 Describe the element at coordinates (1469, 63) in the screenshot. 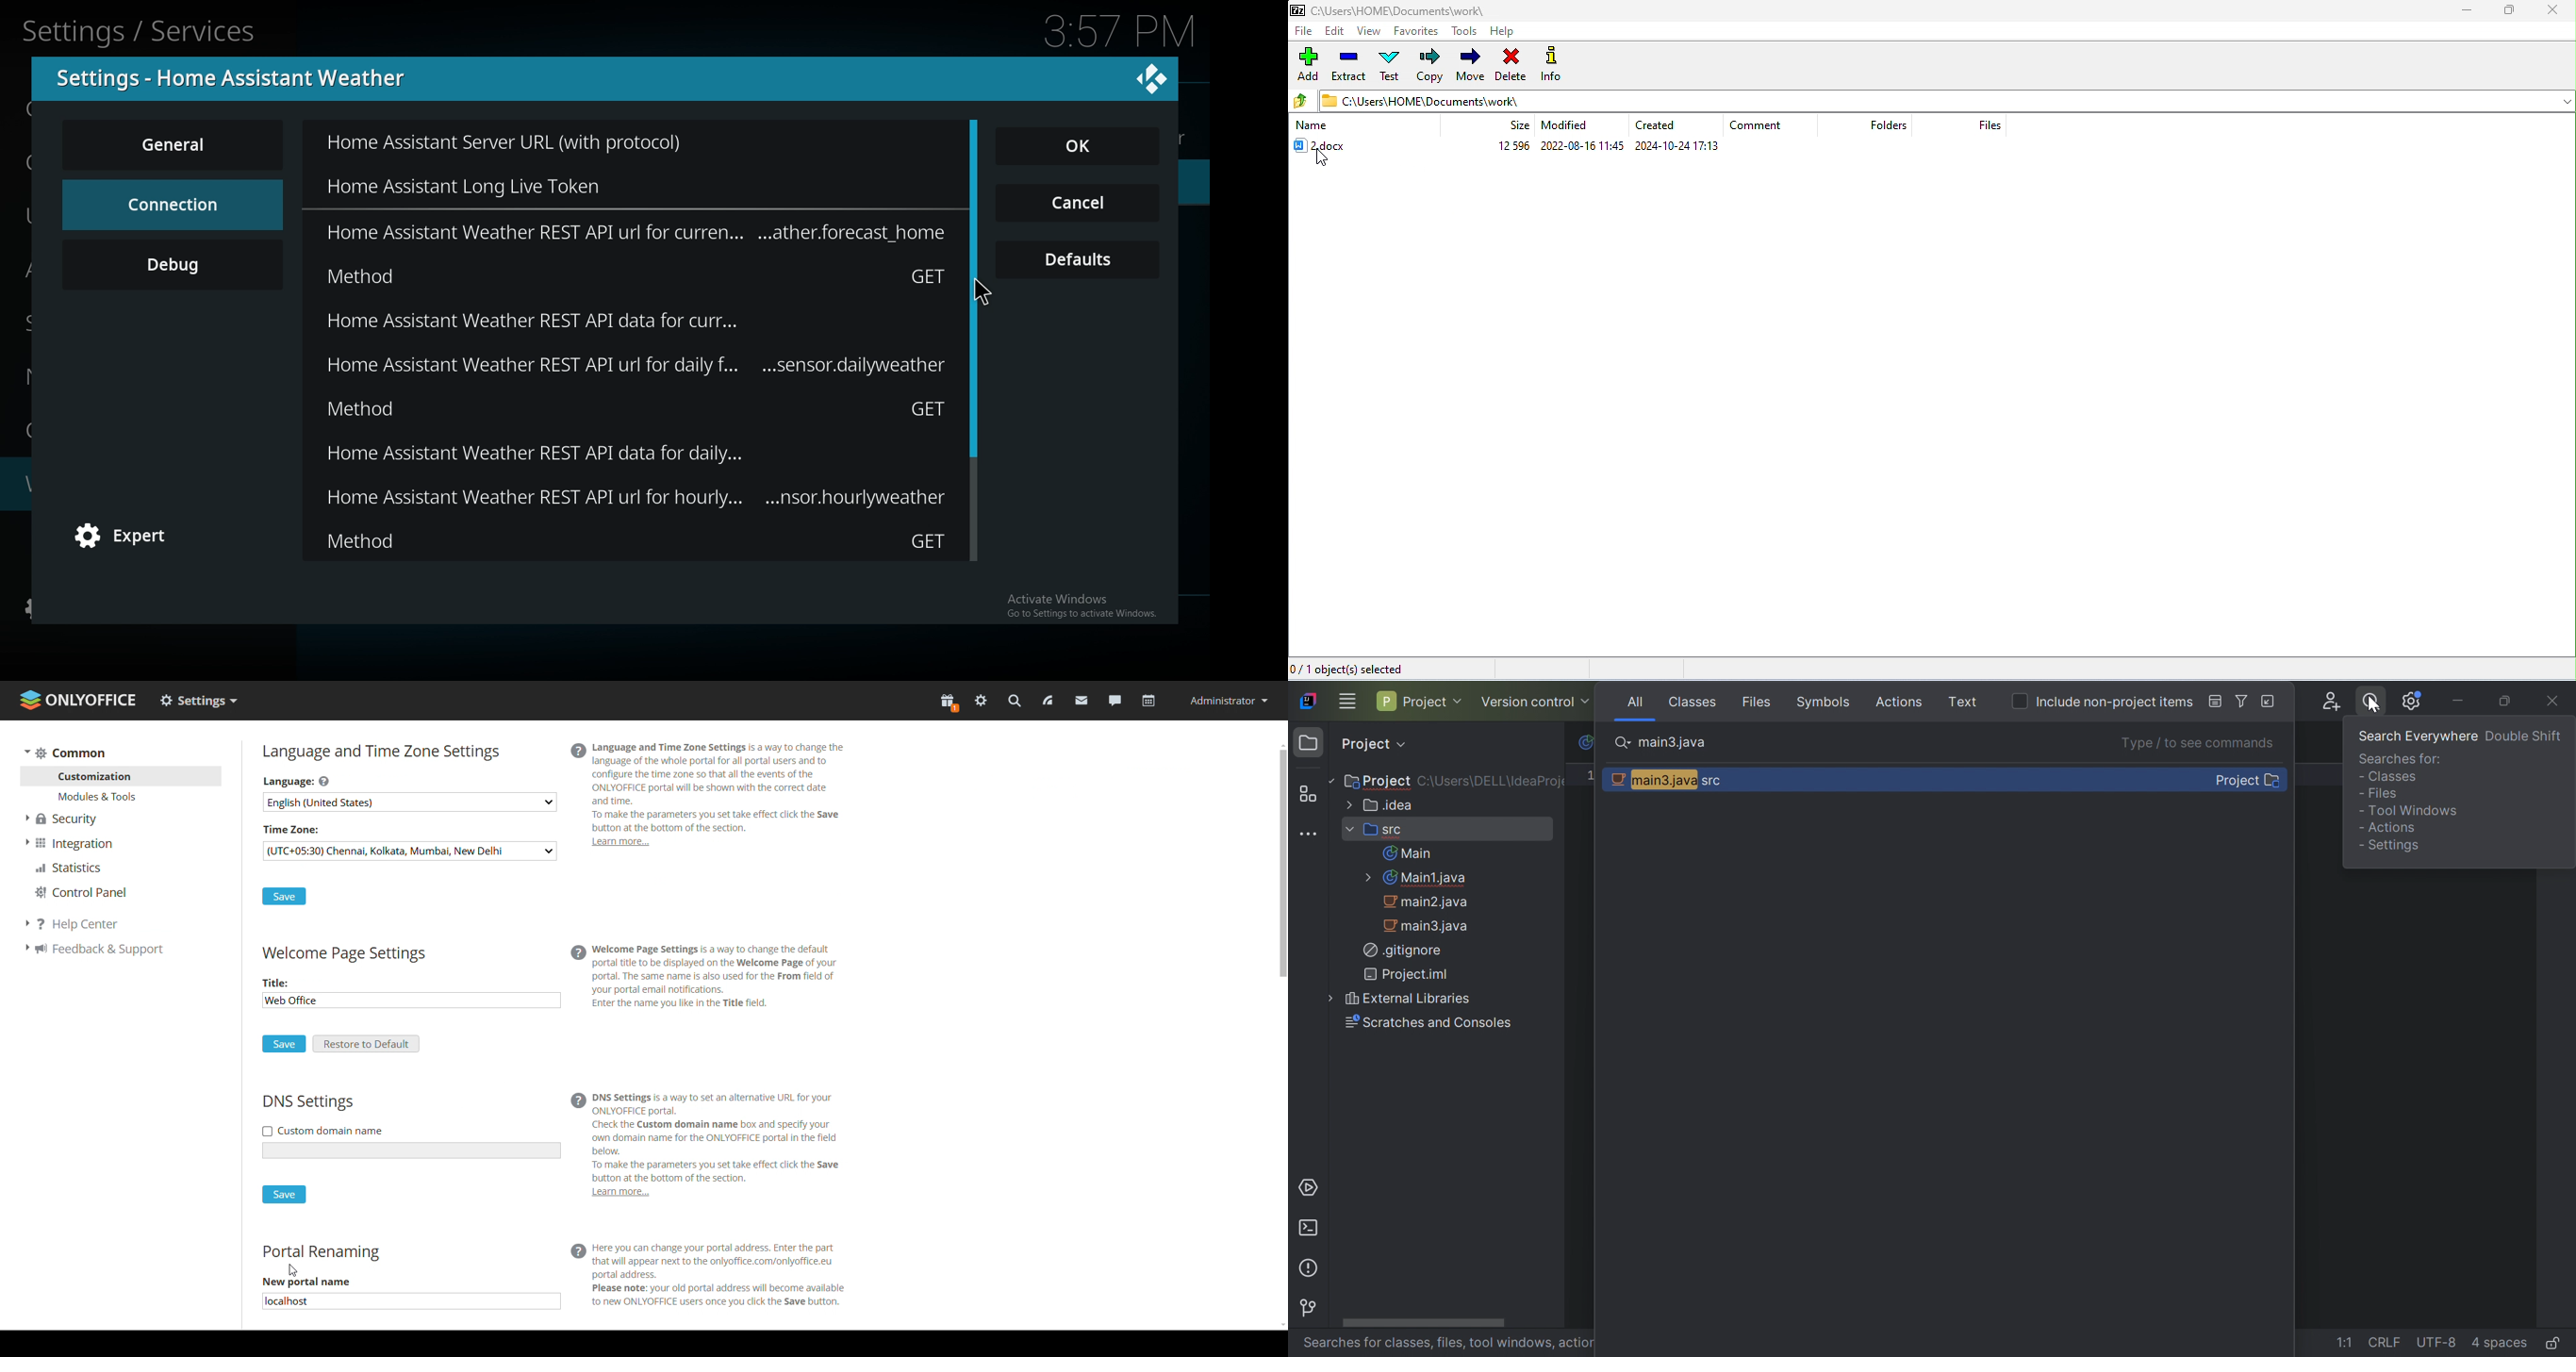

I see `move` at that location.